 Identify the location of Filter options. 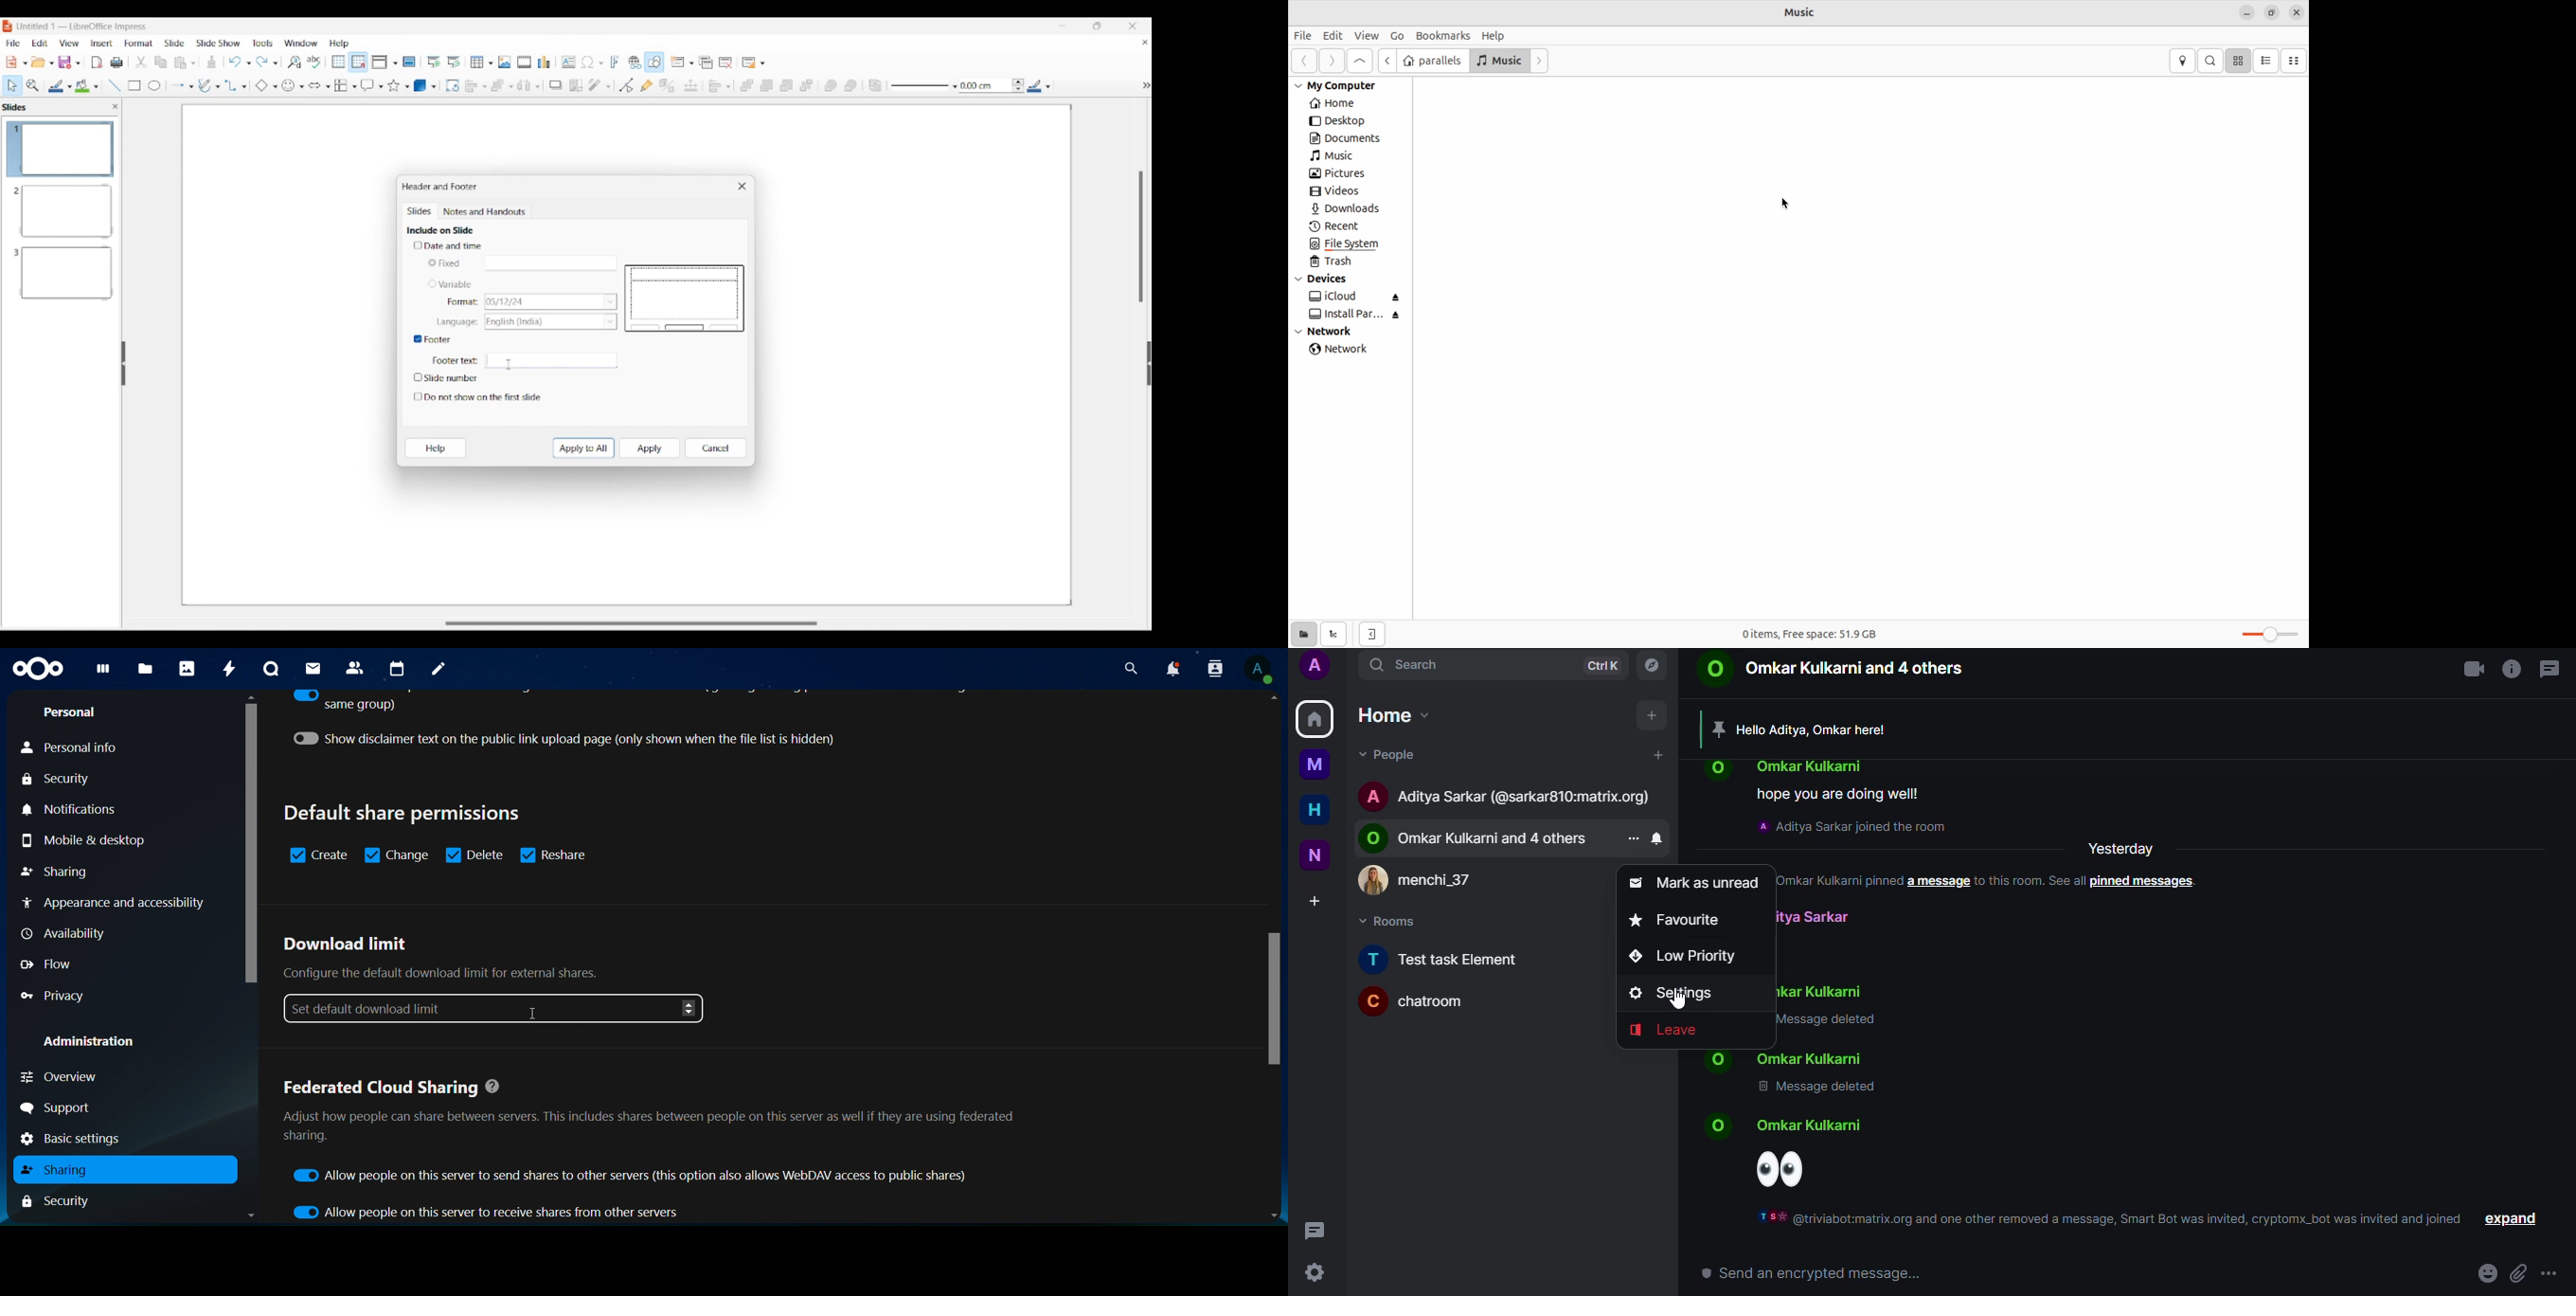
(600, 85).